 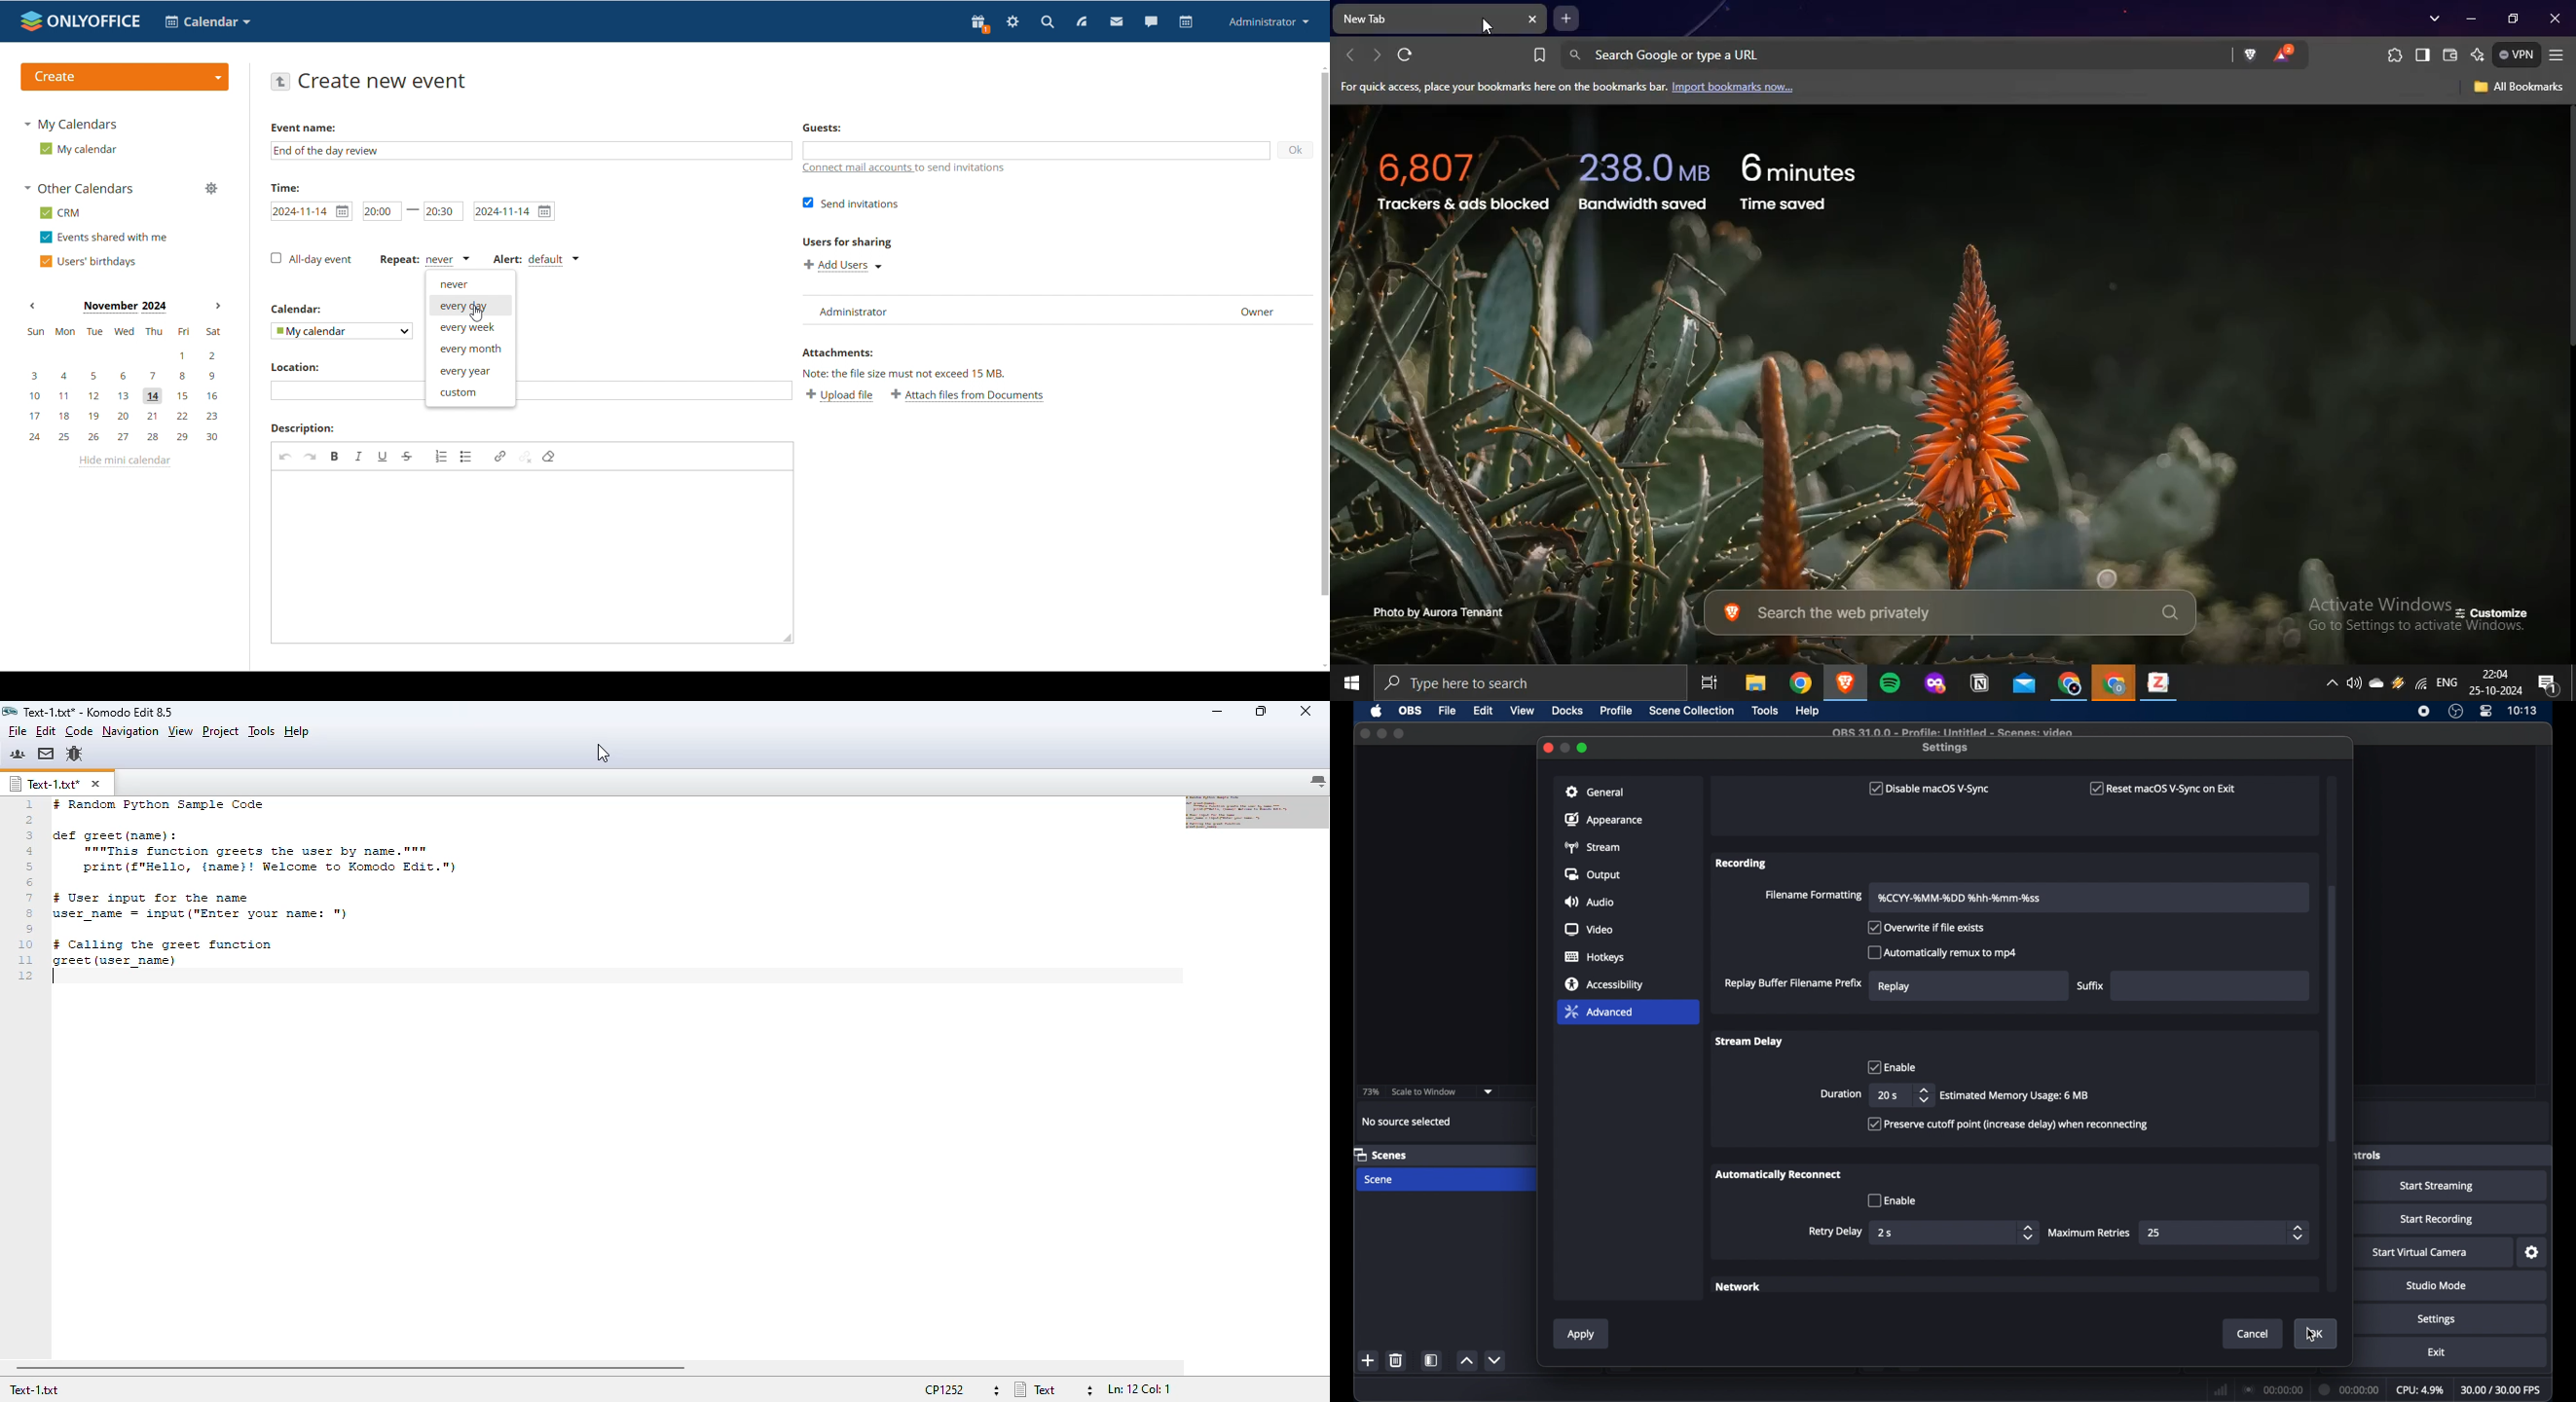 I want to click on google chrome, so click(x=2116, y=684).